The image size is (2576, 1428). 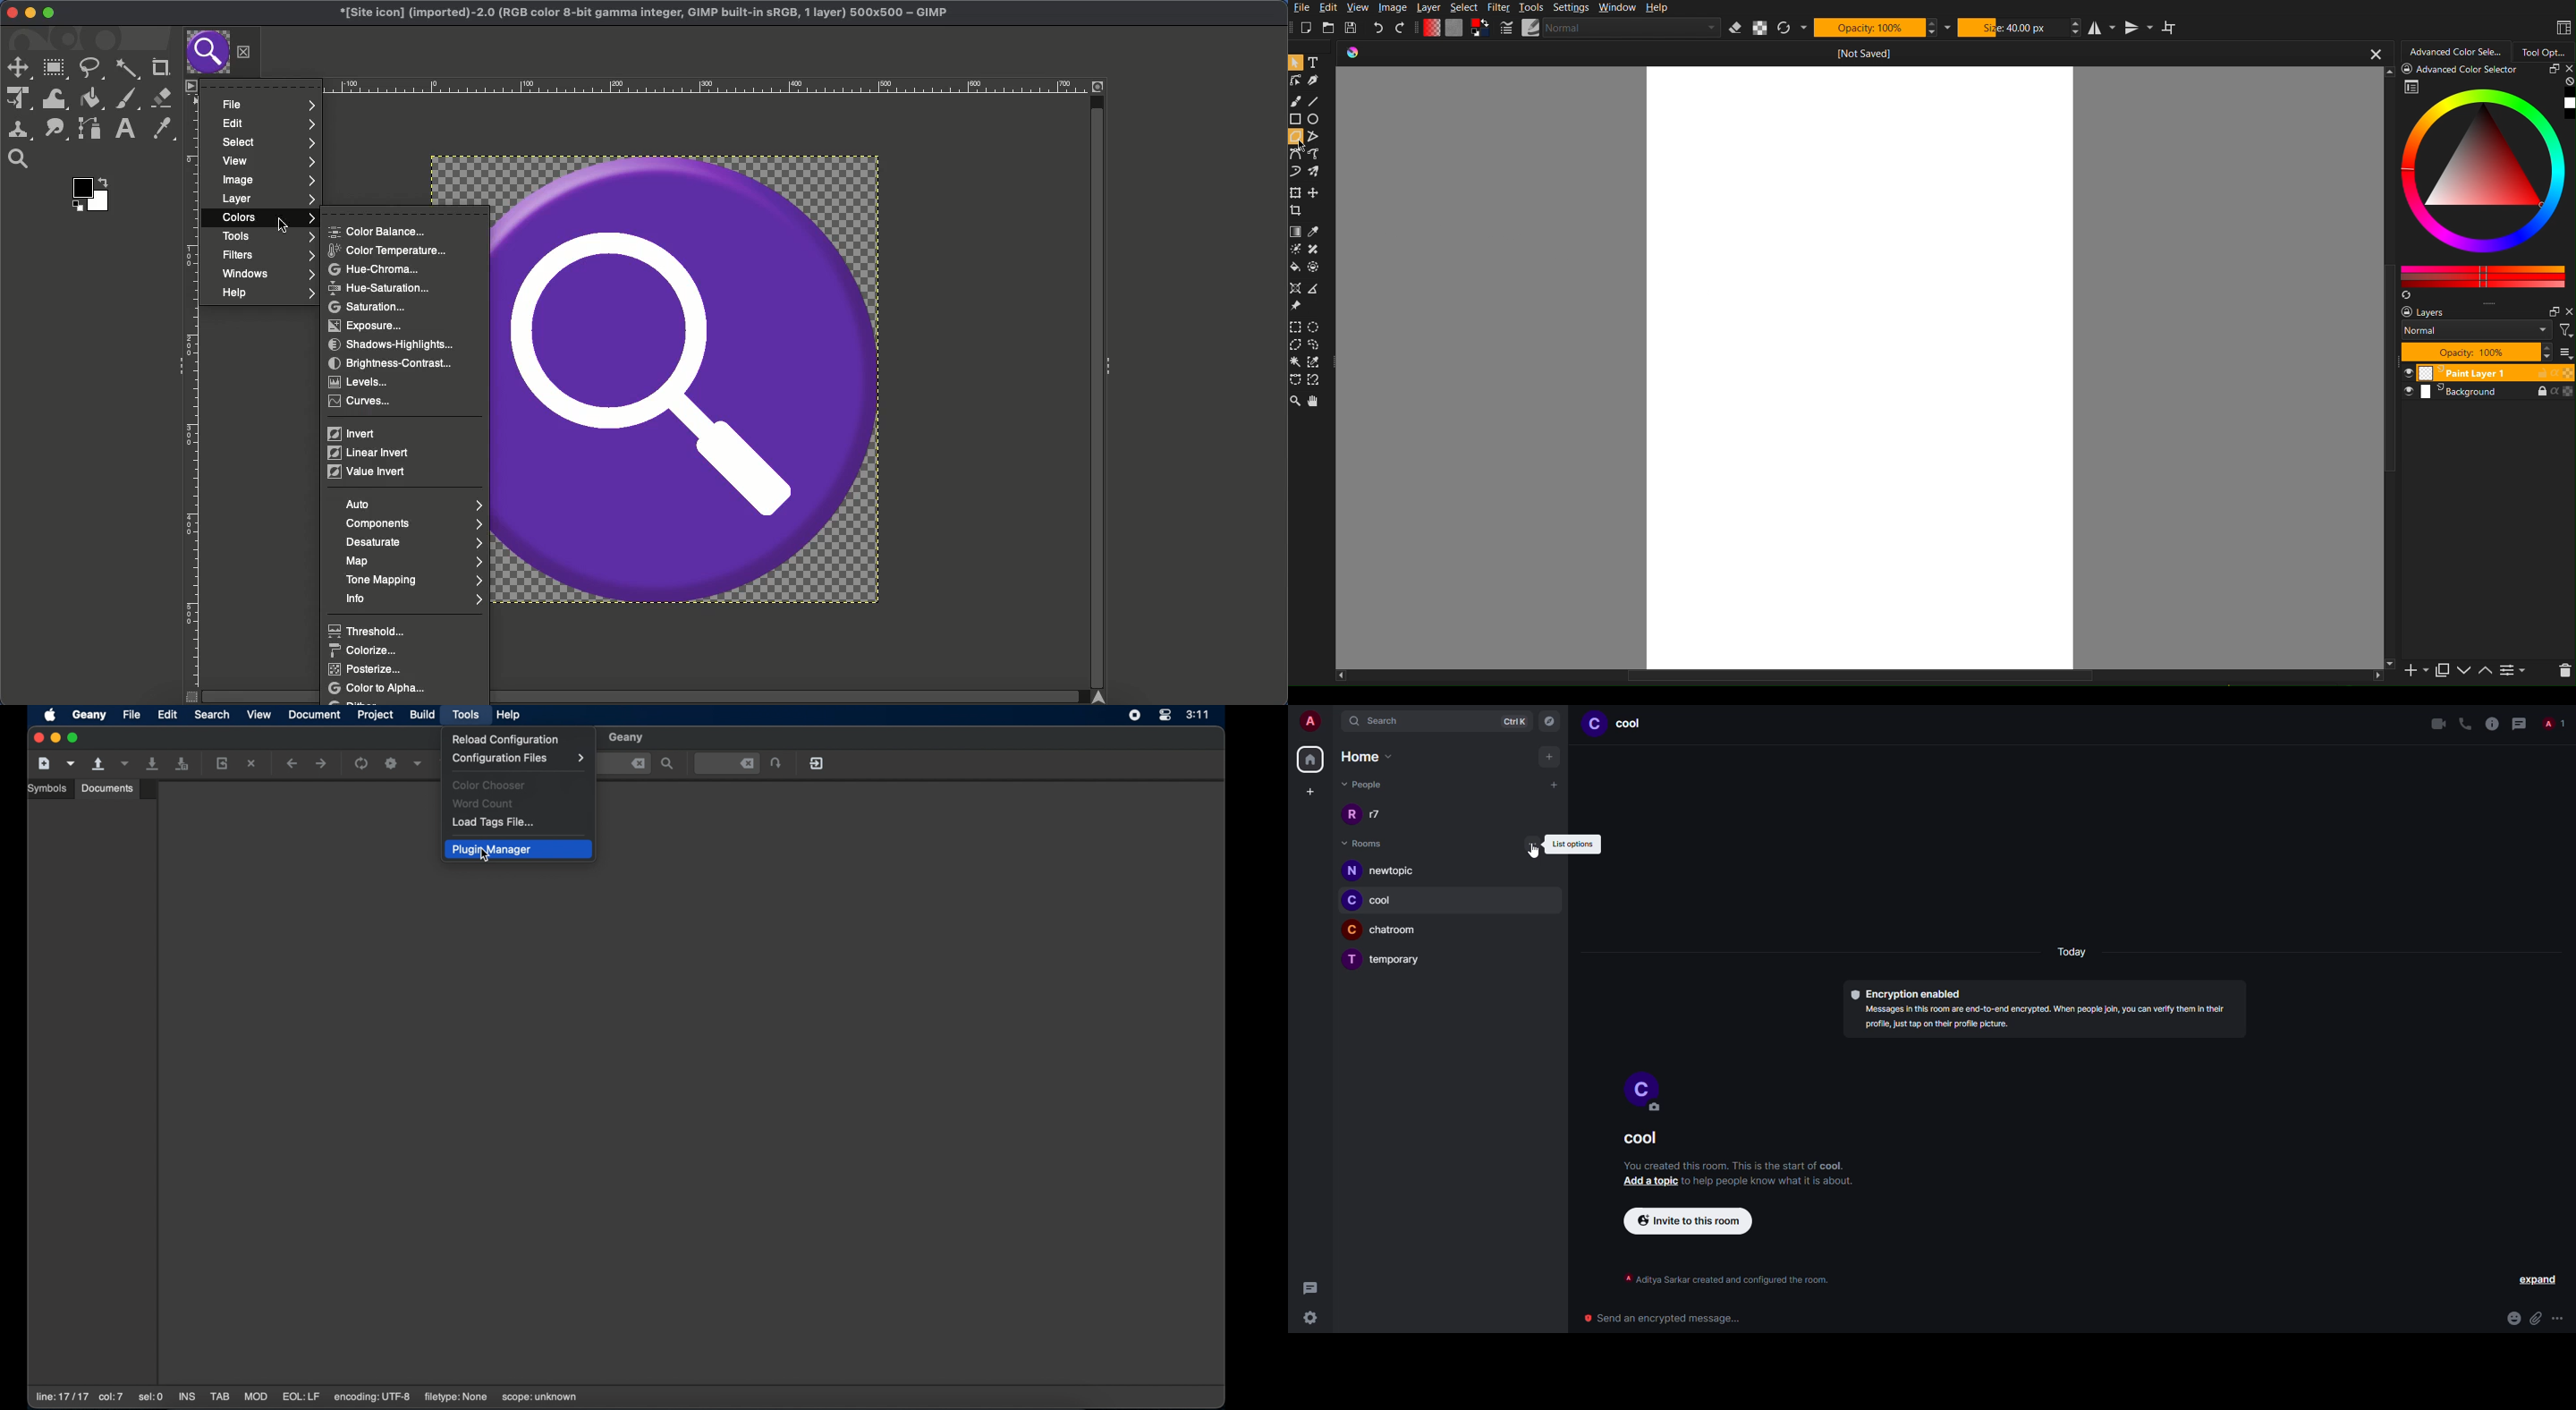 What do you see at coordinates (1307, 1320) in the screenshot?
I see `settings` at bounding box center [1307, 1320].